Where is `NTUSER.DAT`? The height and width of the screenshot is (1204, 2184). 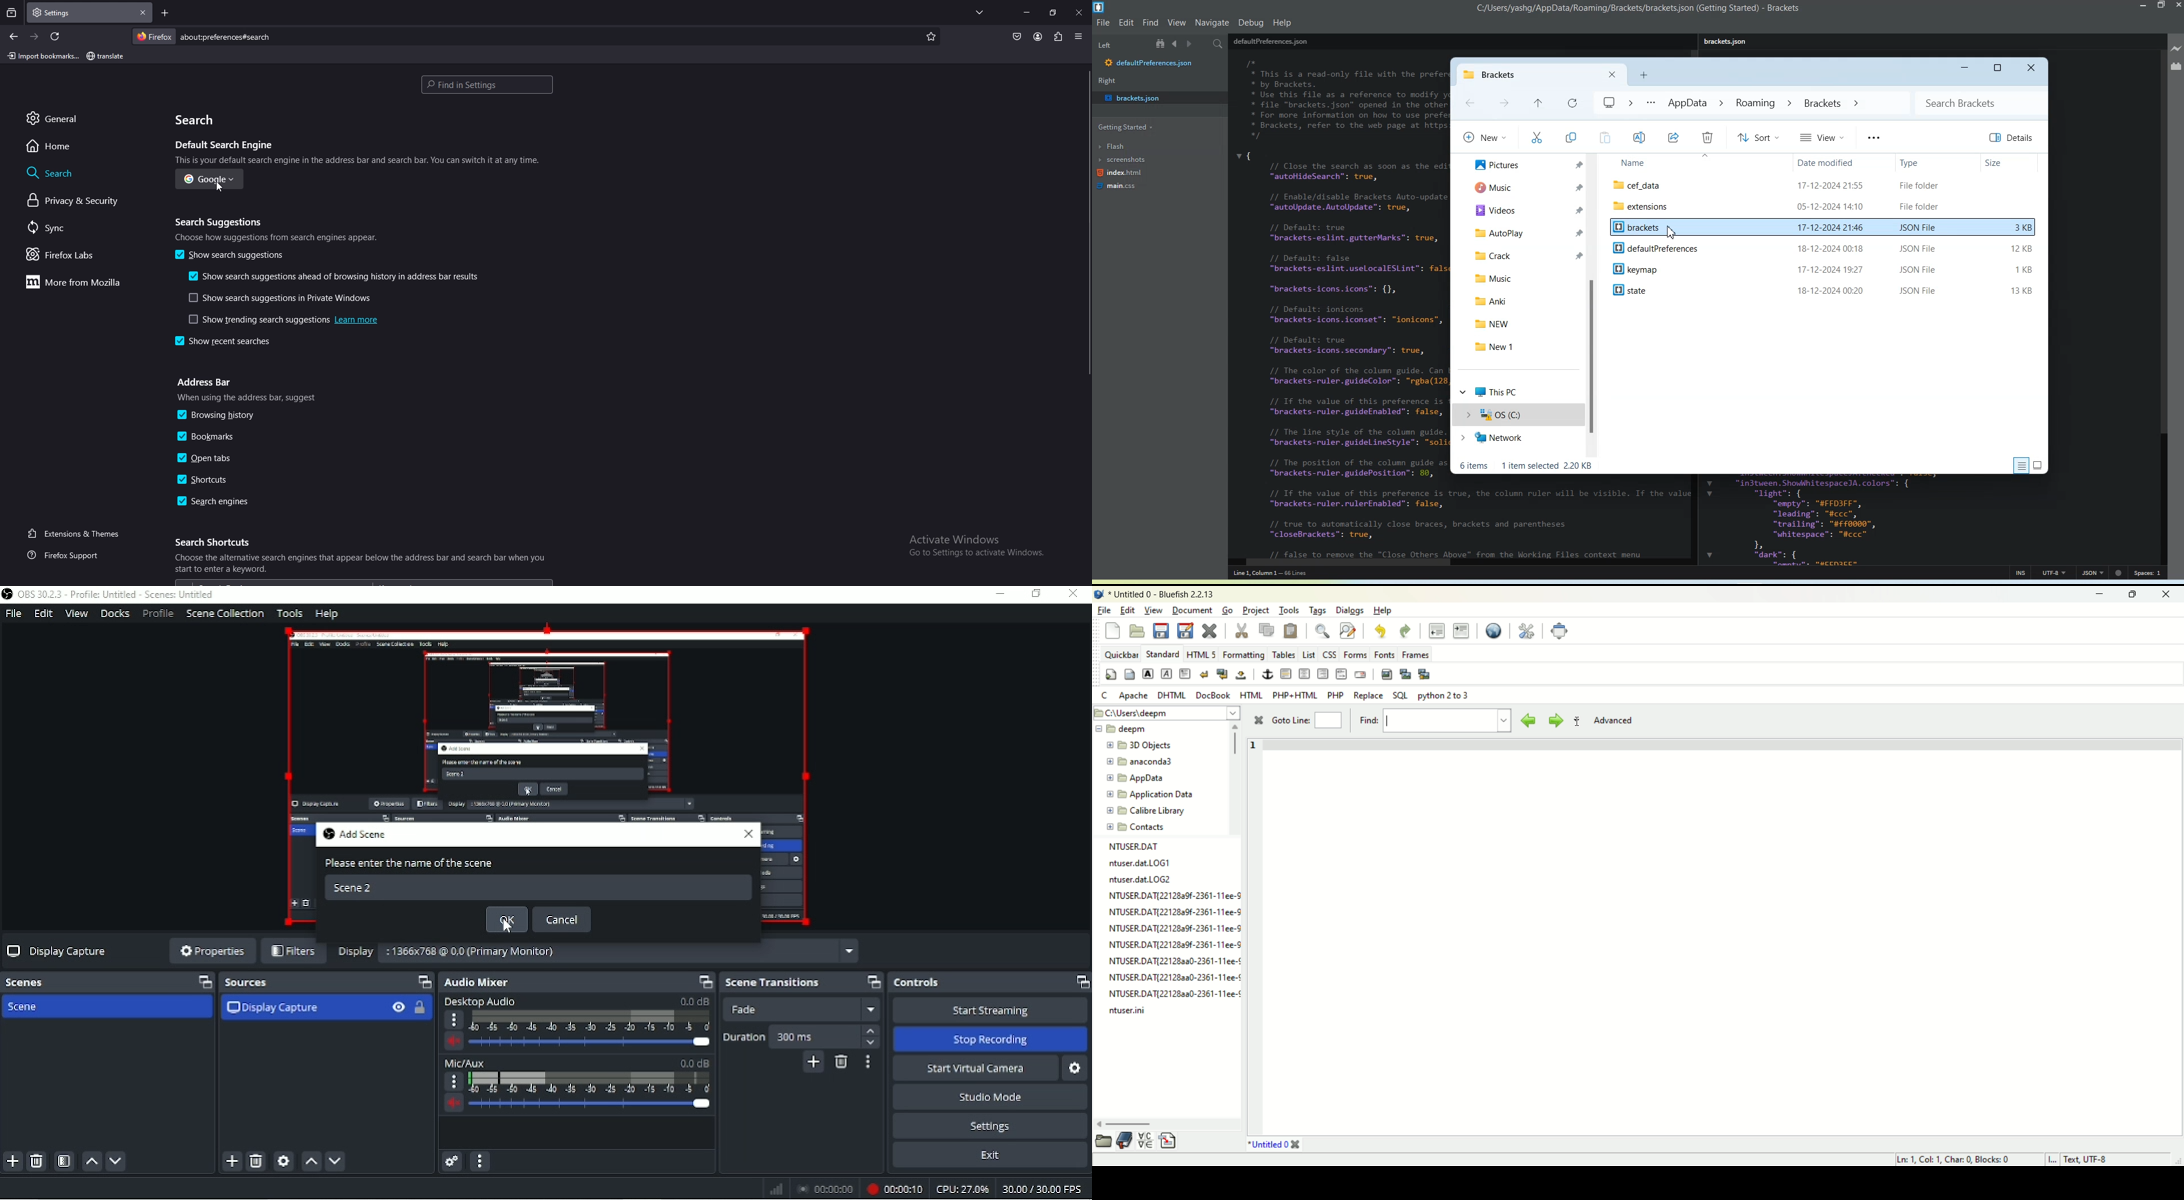 NTUSER.DAT is located at coordinates (1136, 846).